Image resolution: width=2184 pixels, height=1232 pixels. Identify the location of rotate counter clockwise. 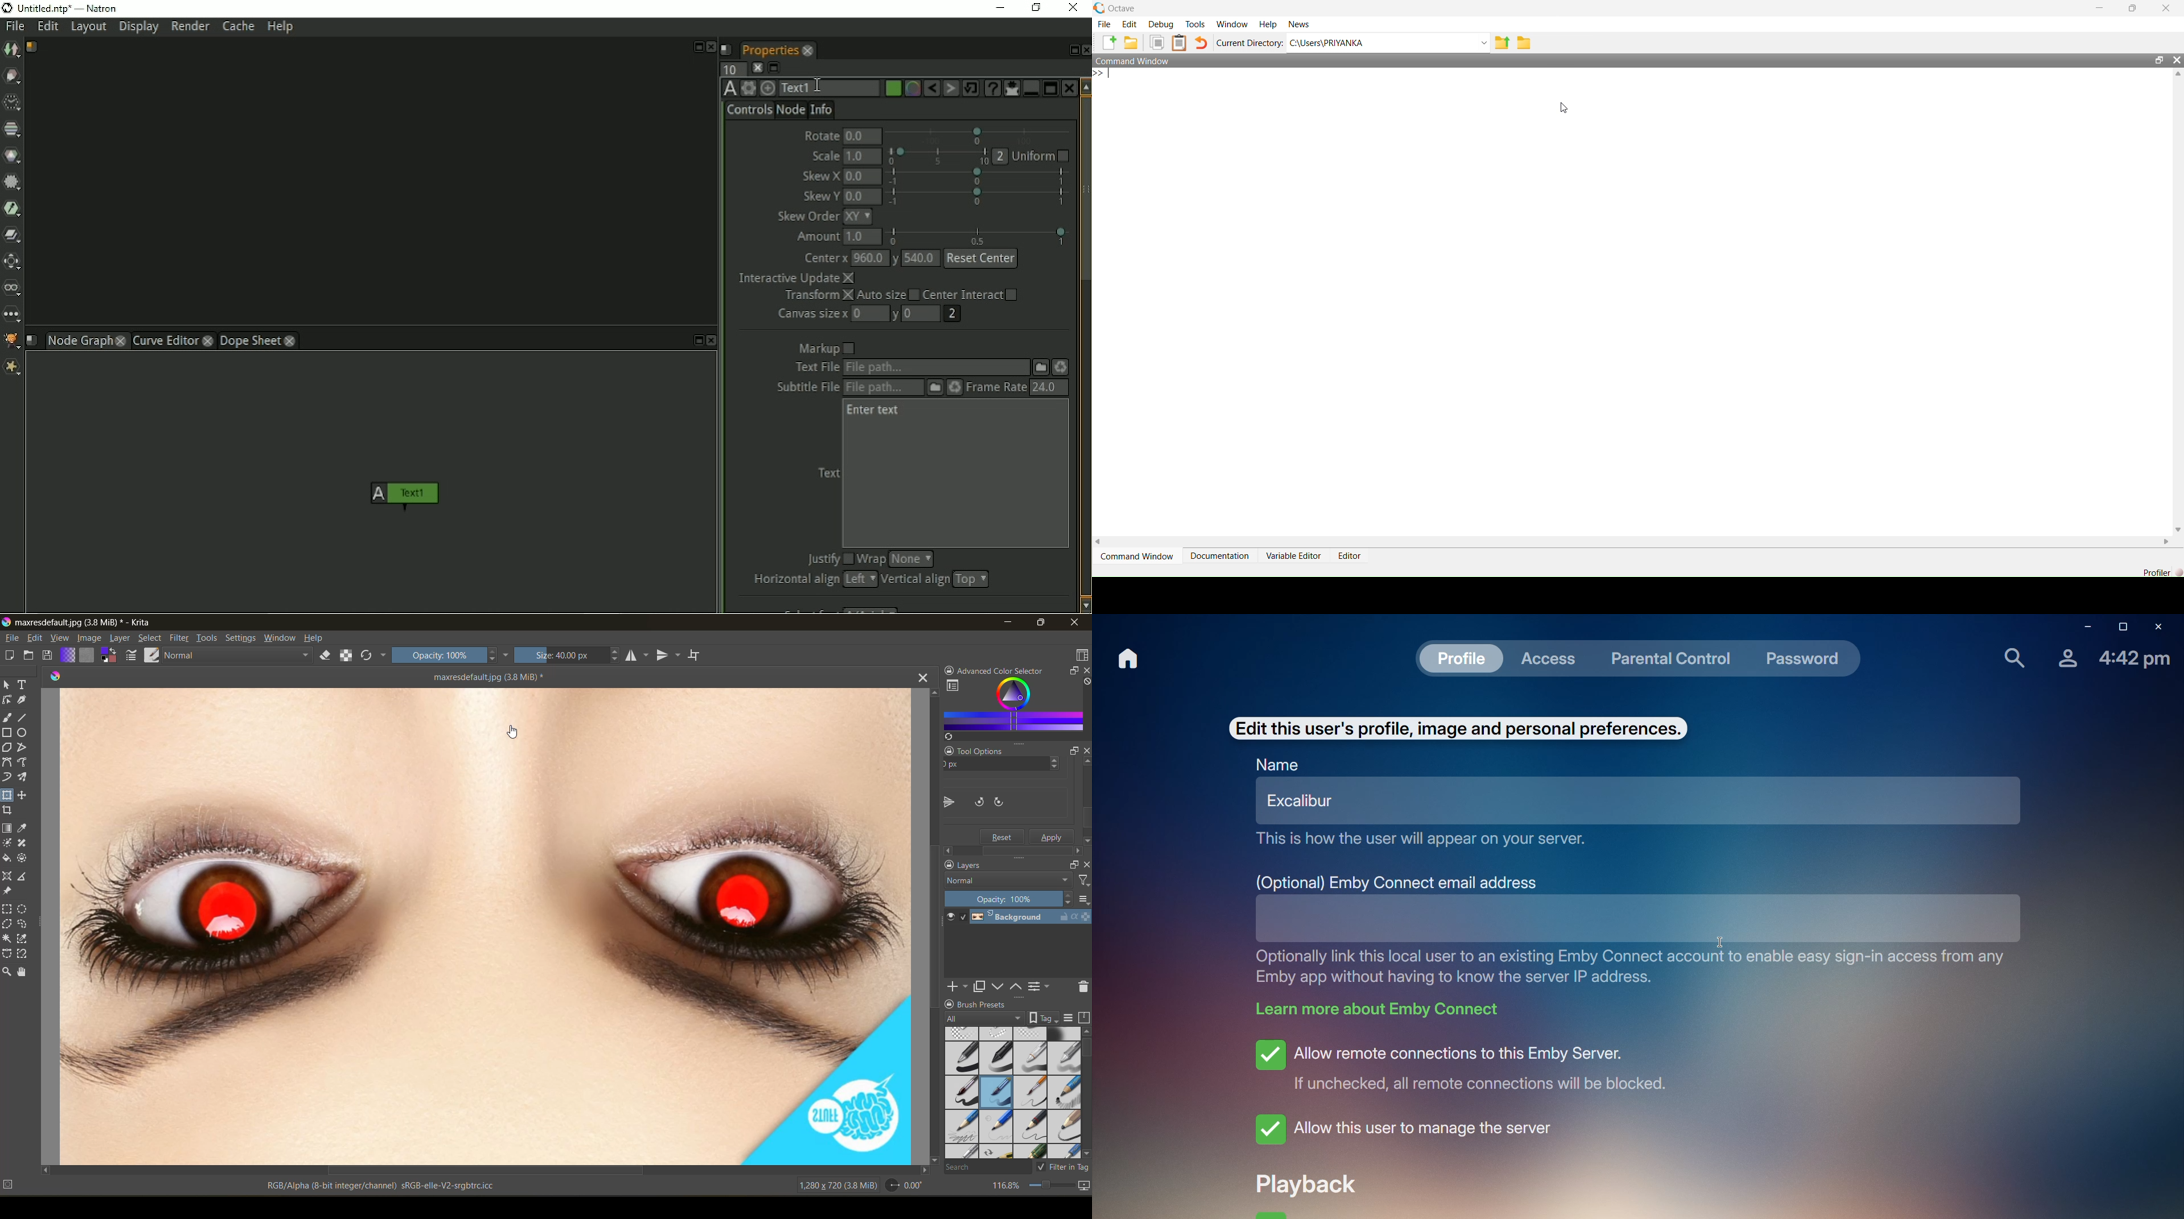
(1006, 800).